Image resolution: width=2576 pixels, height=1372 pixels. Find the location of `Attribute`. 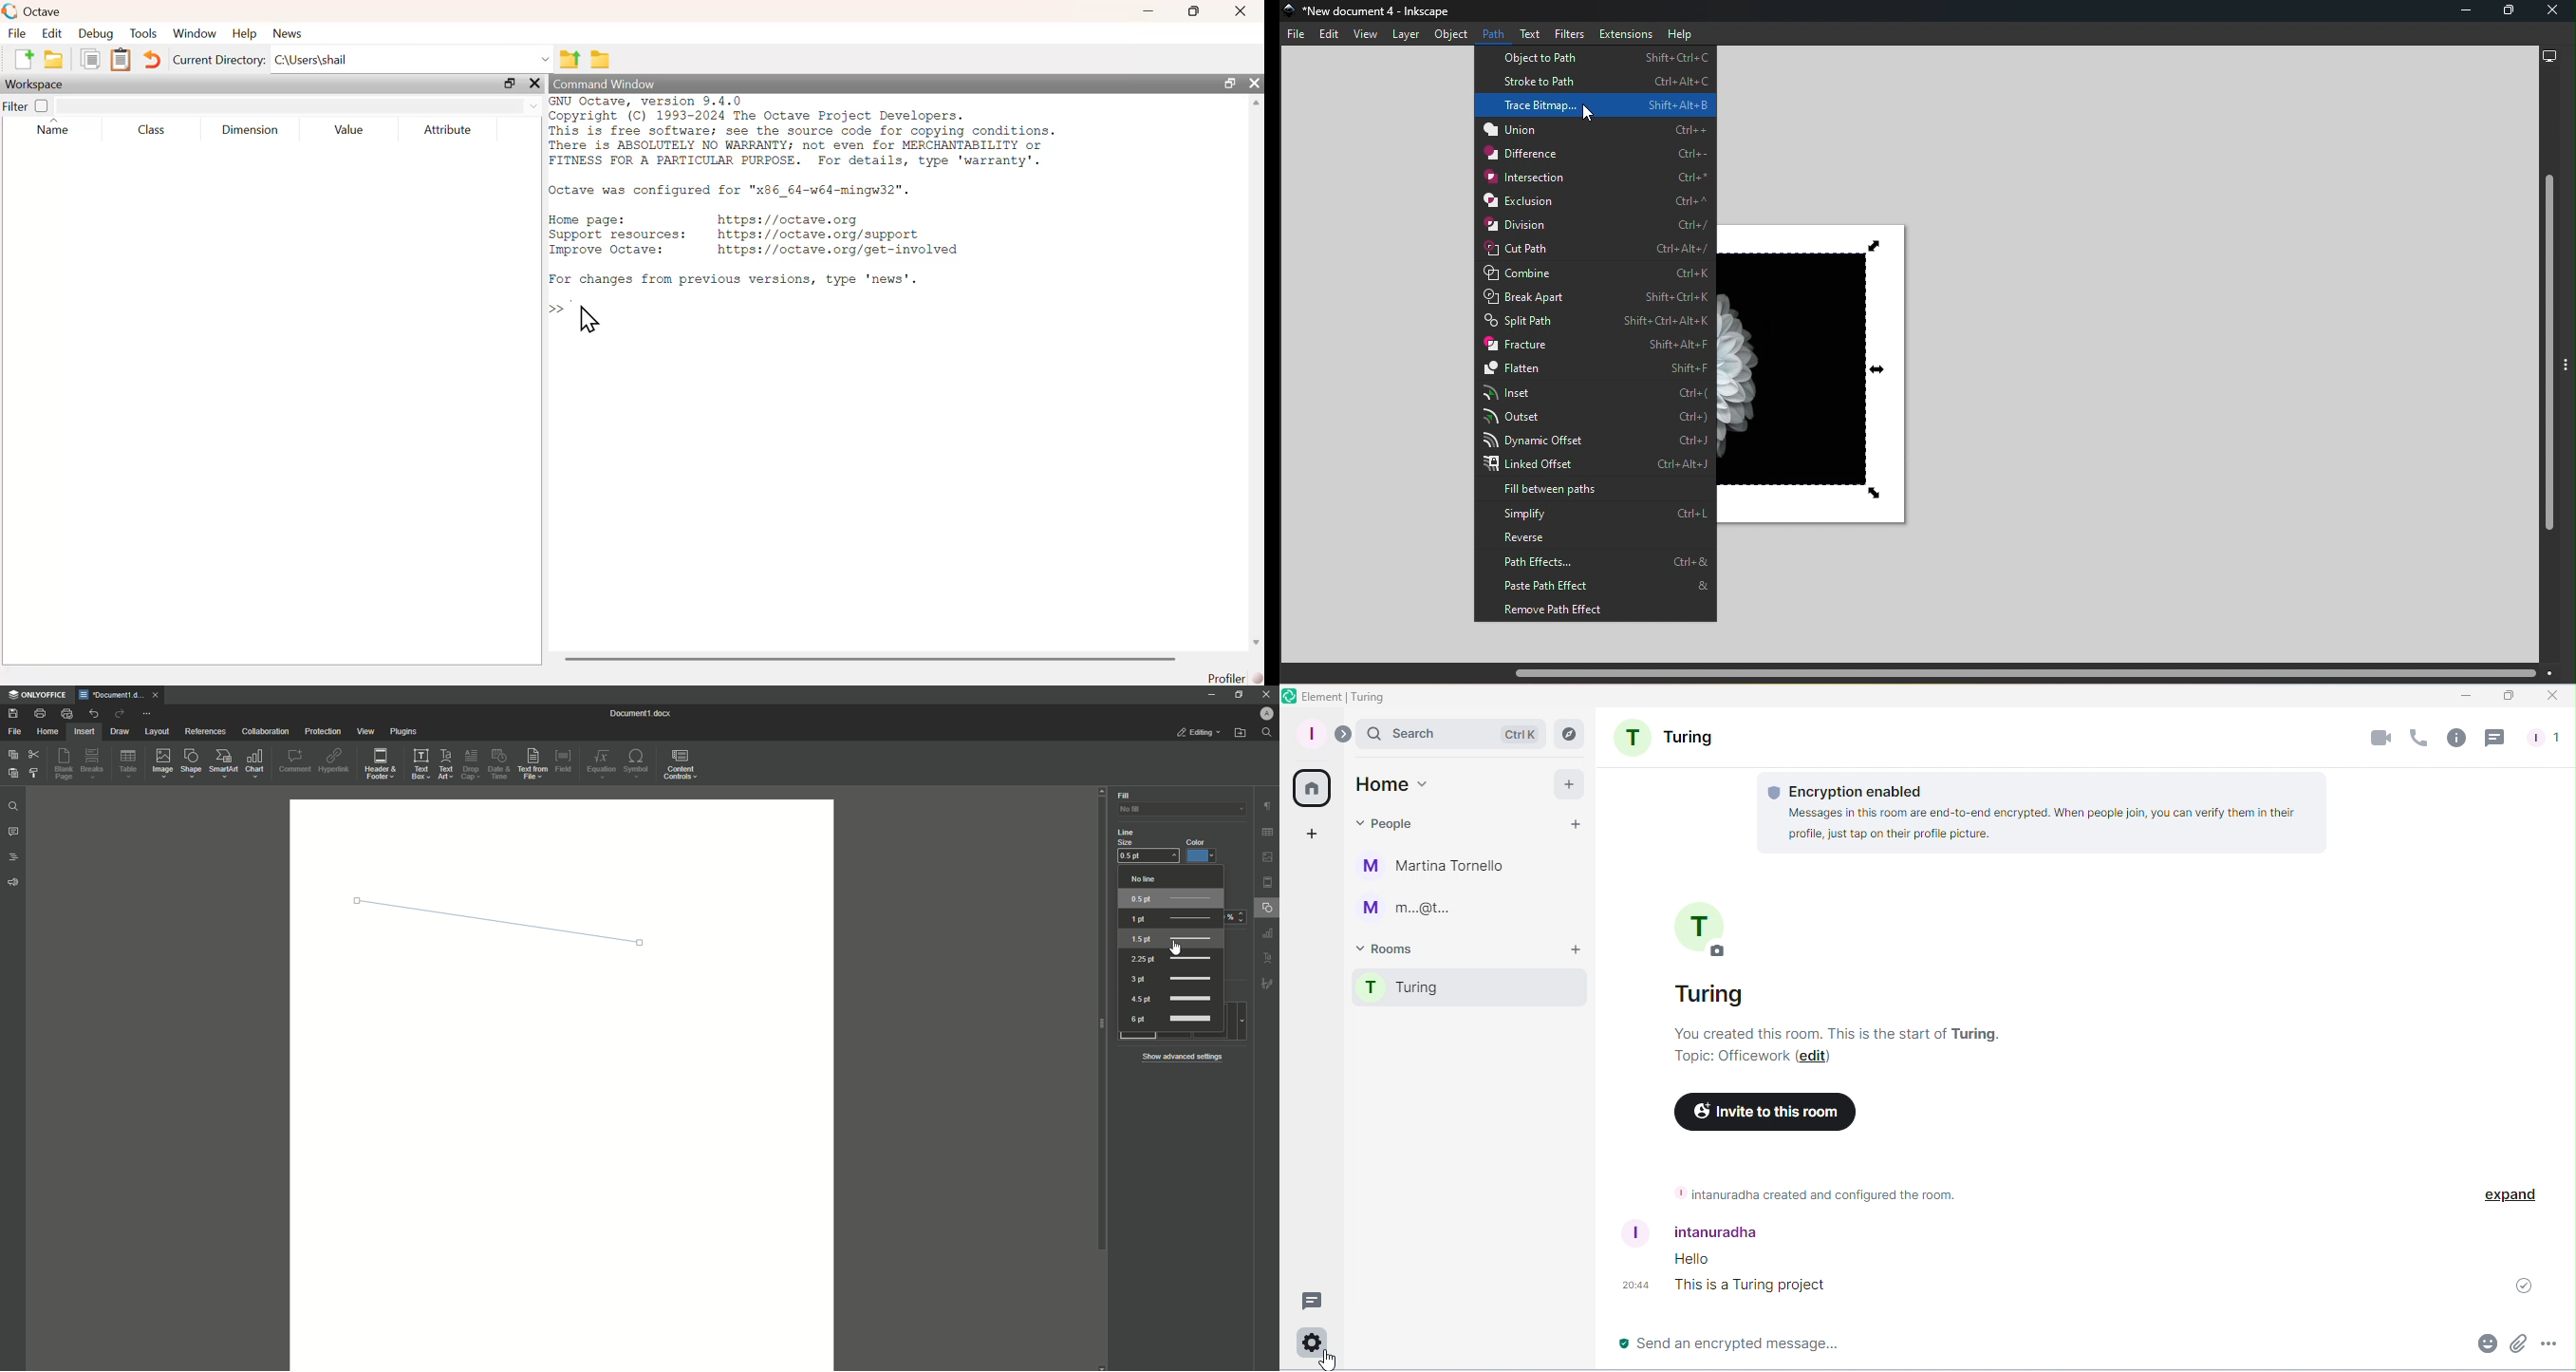

Attribute is located at coordinates (449, 131).